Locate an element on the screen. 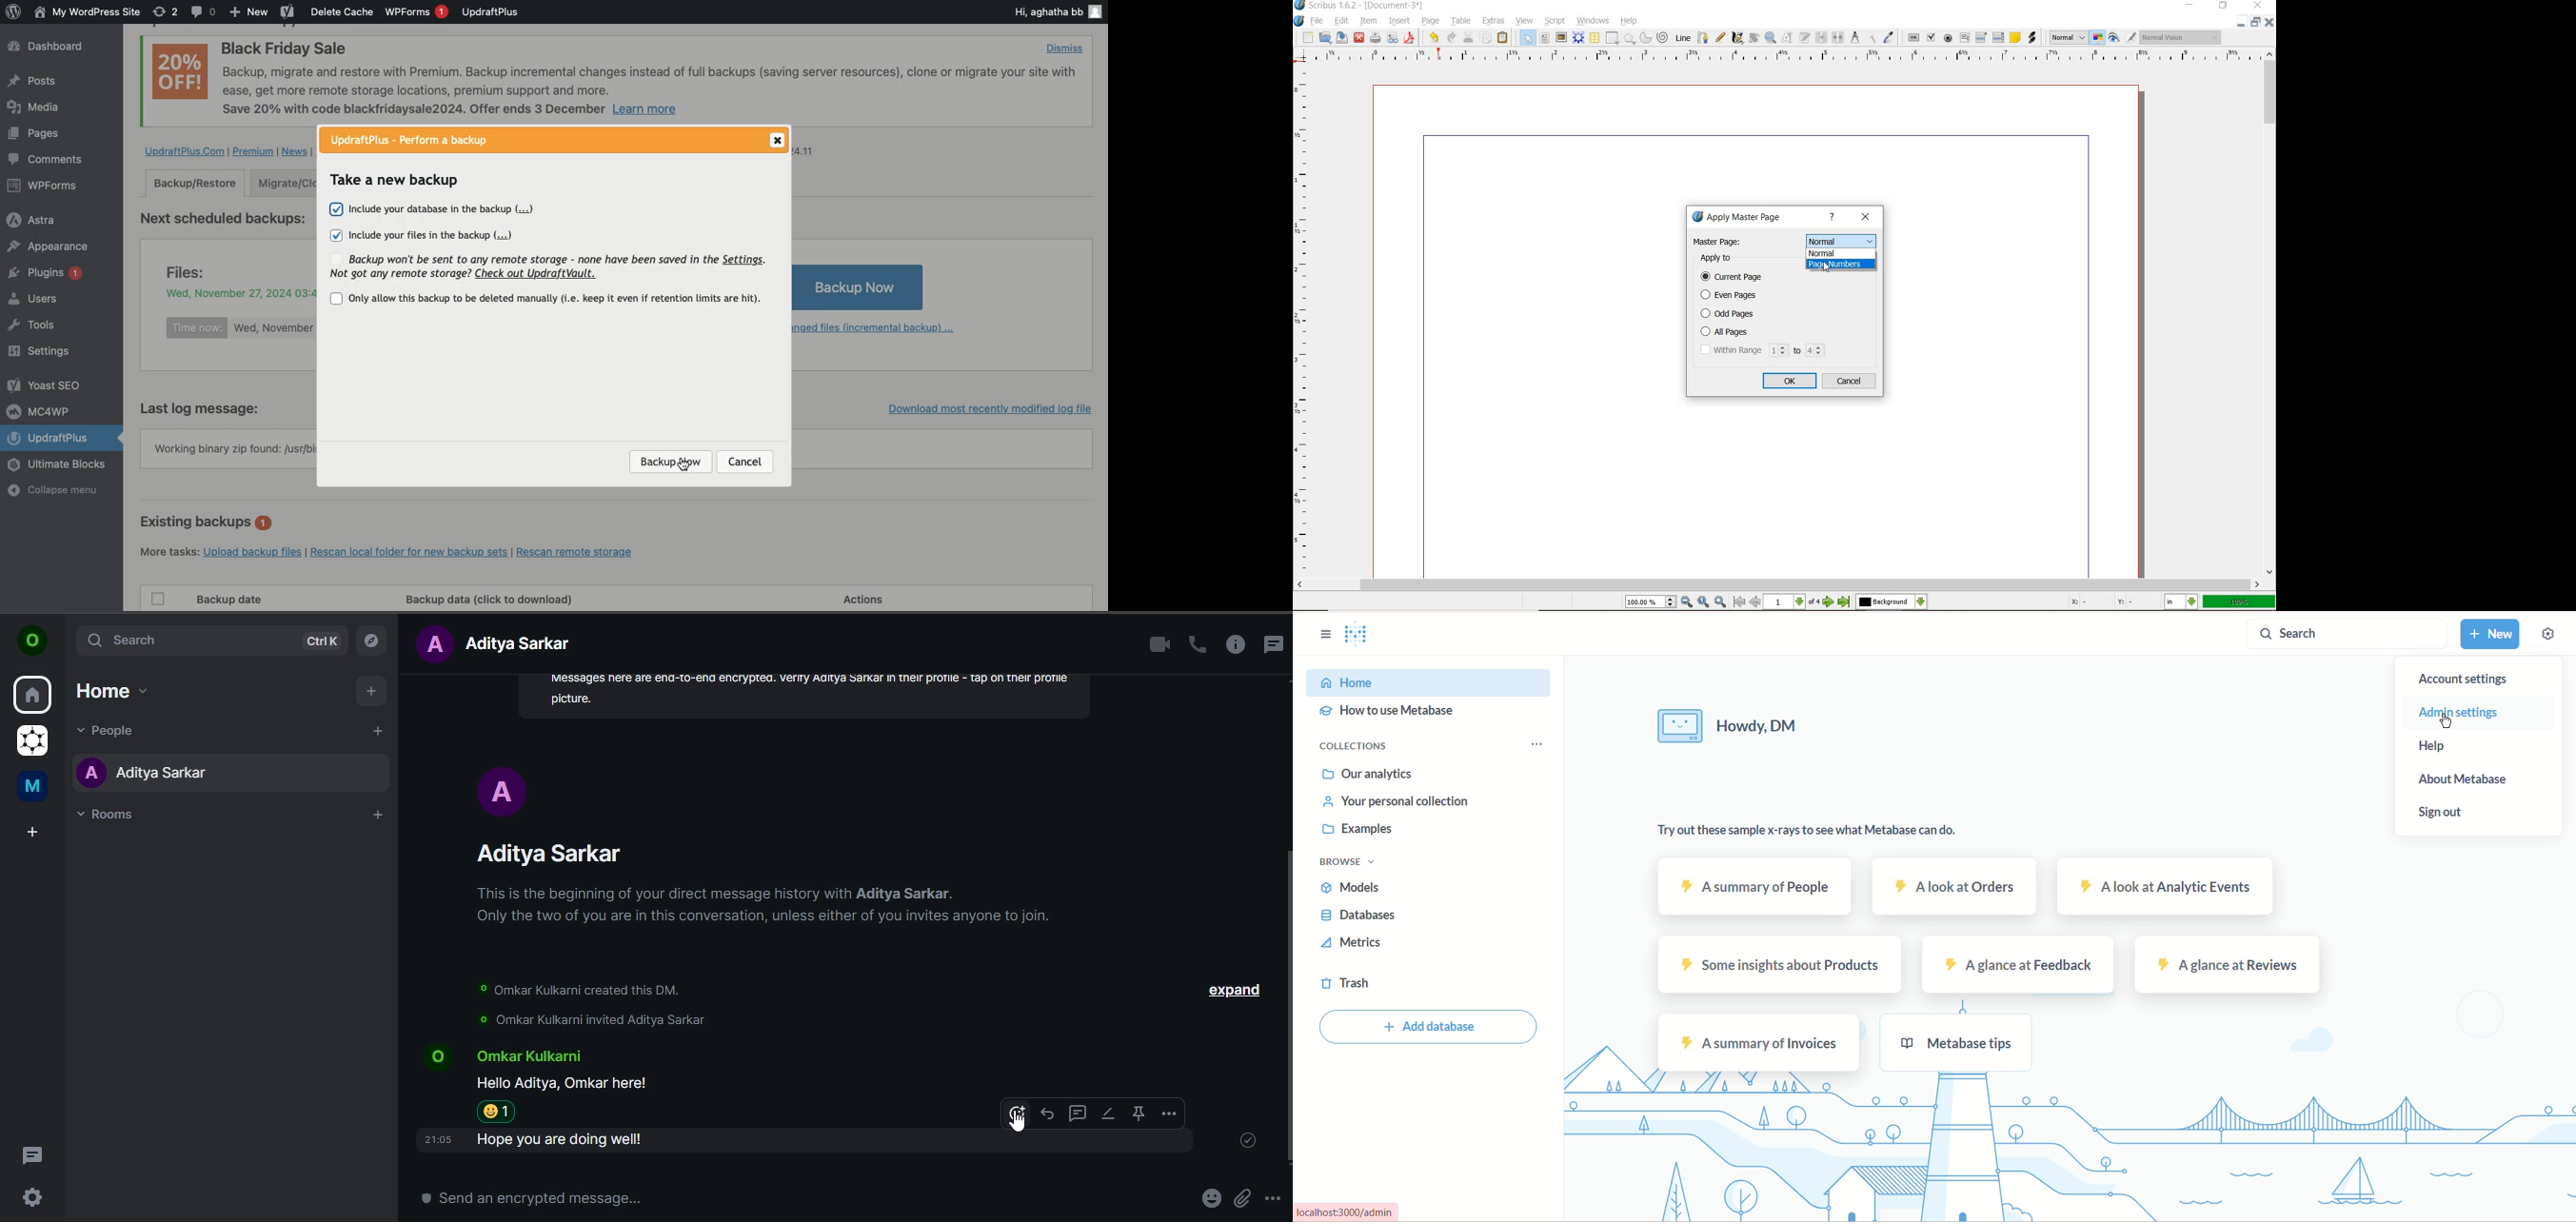 The width and height of the screenshot is (2576, 1232). shape is located at coordinates (1611, 39).